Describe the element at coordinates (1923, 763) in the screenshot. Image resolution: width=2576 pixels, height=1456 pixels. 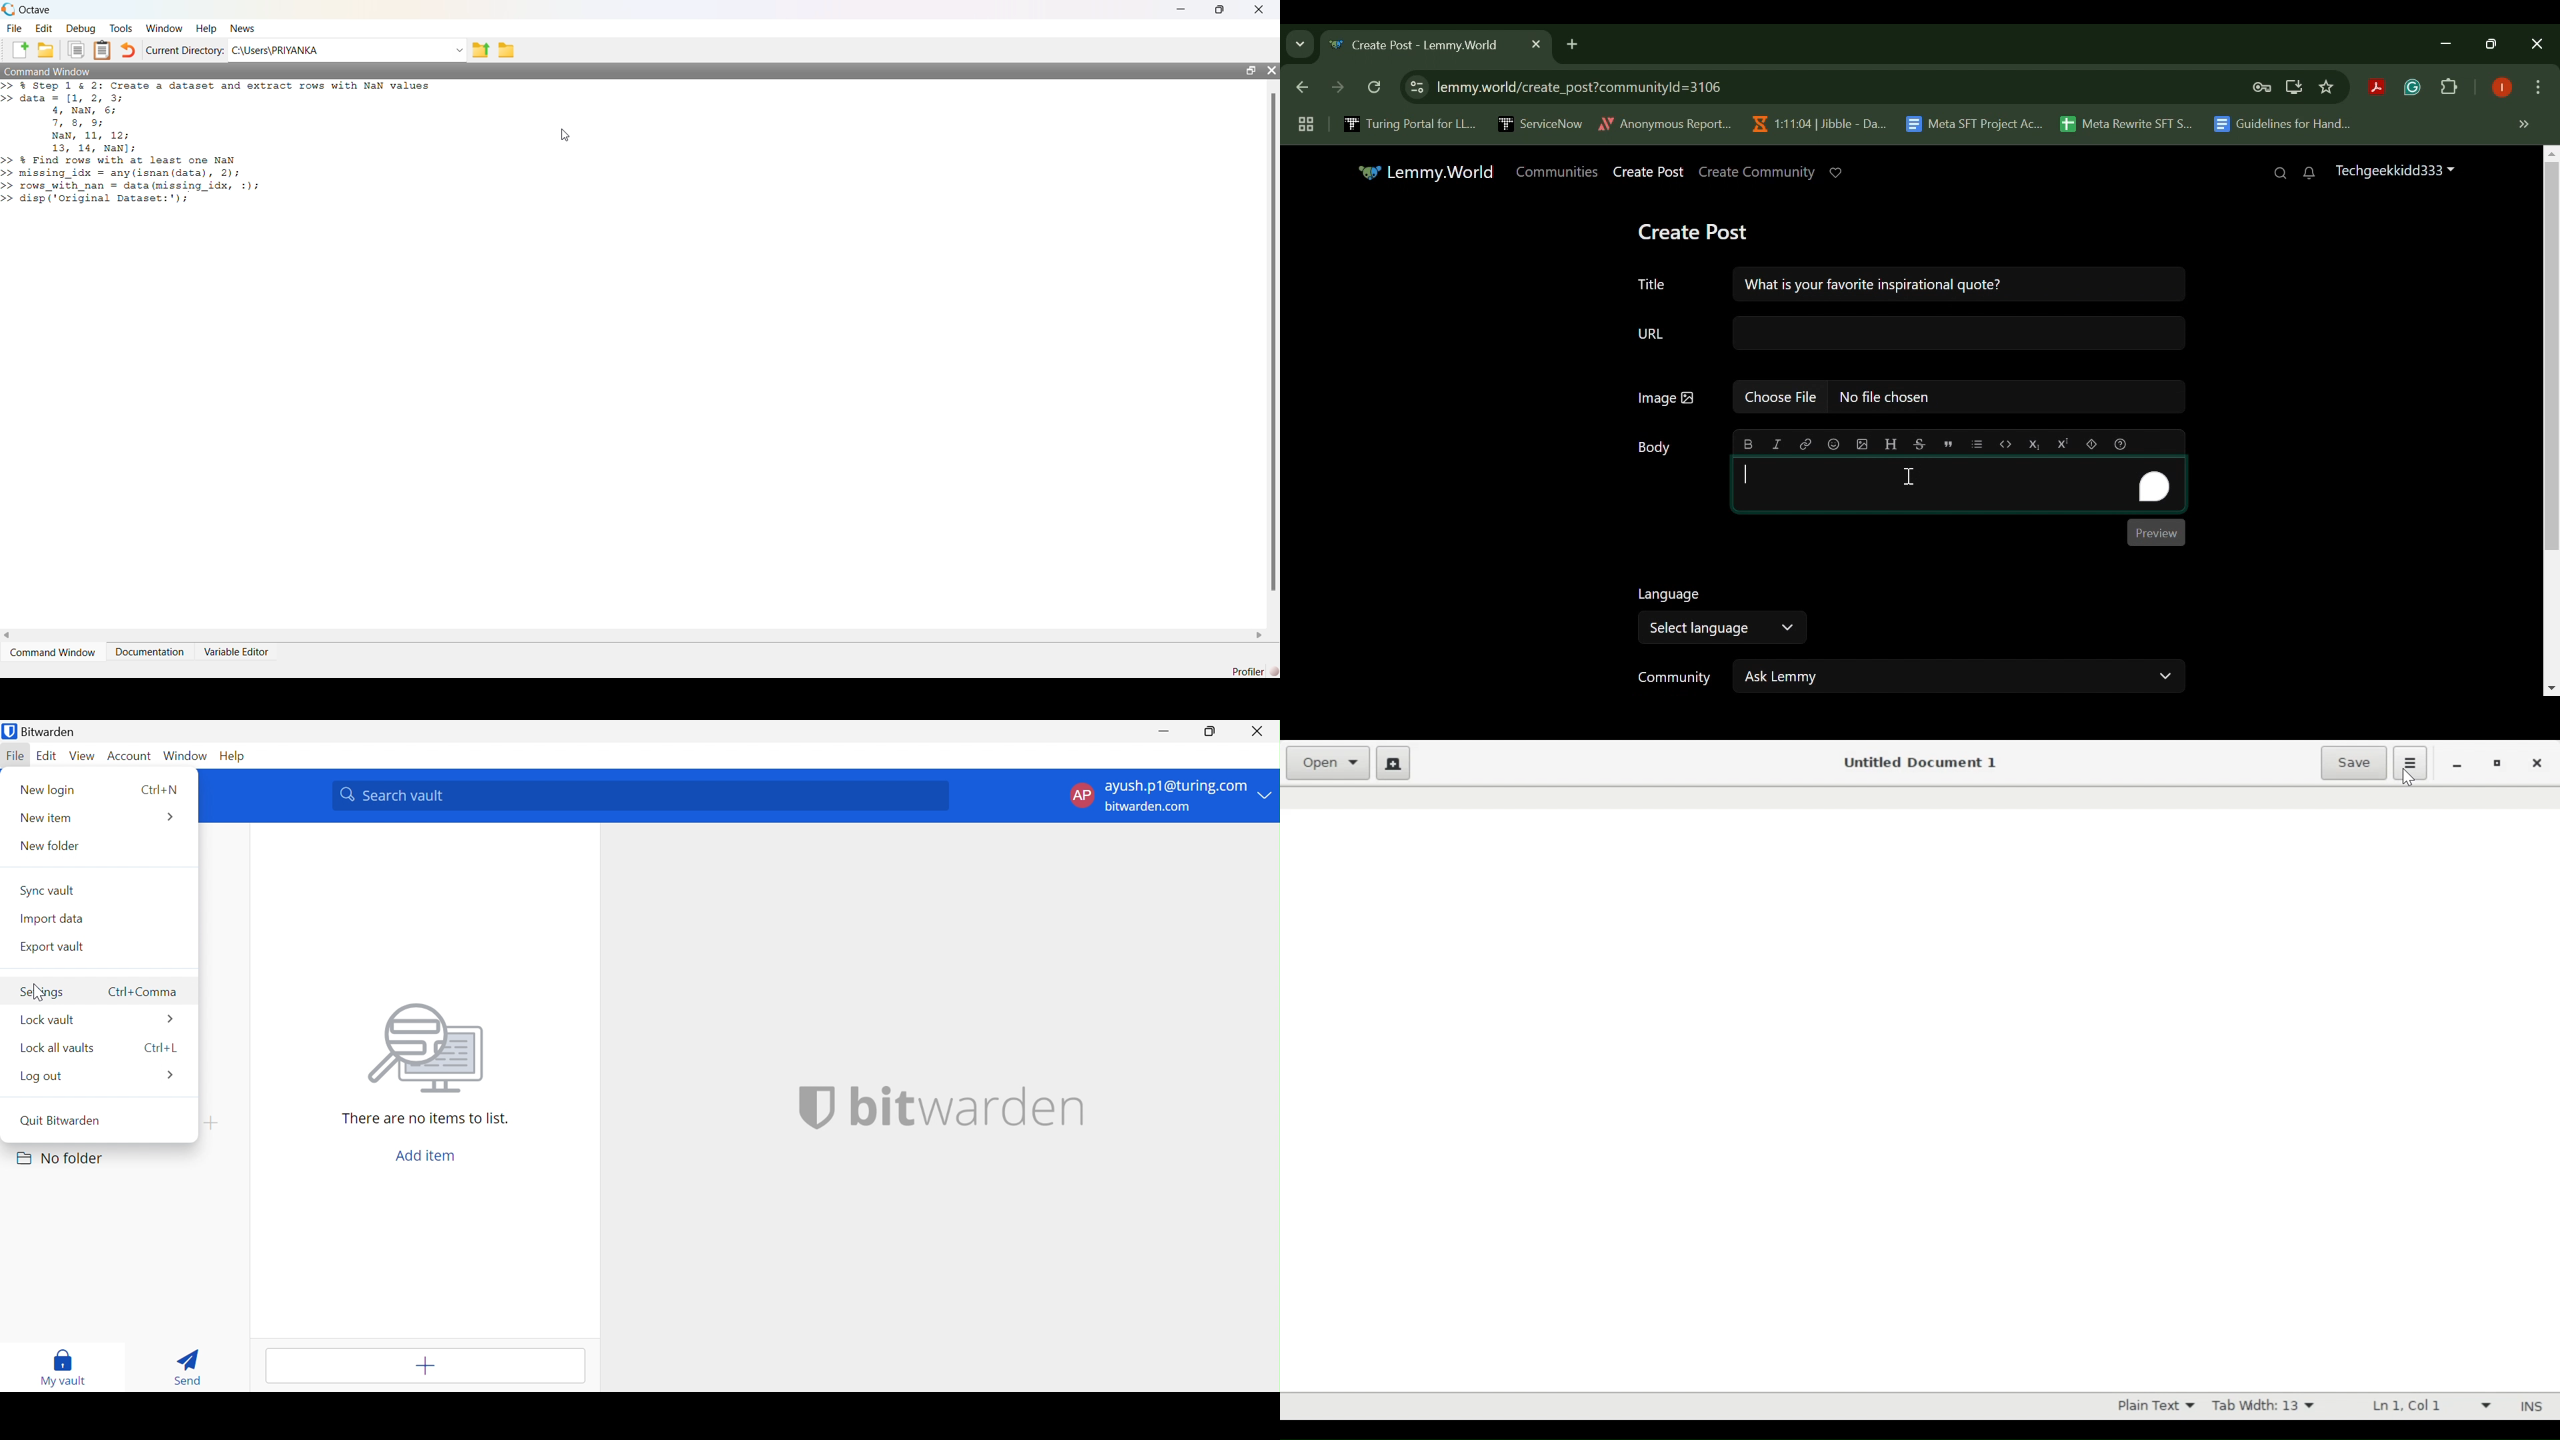
I see `Untitled Document 1` at that location.